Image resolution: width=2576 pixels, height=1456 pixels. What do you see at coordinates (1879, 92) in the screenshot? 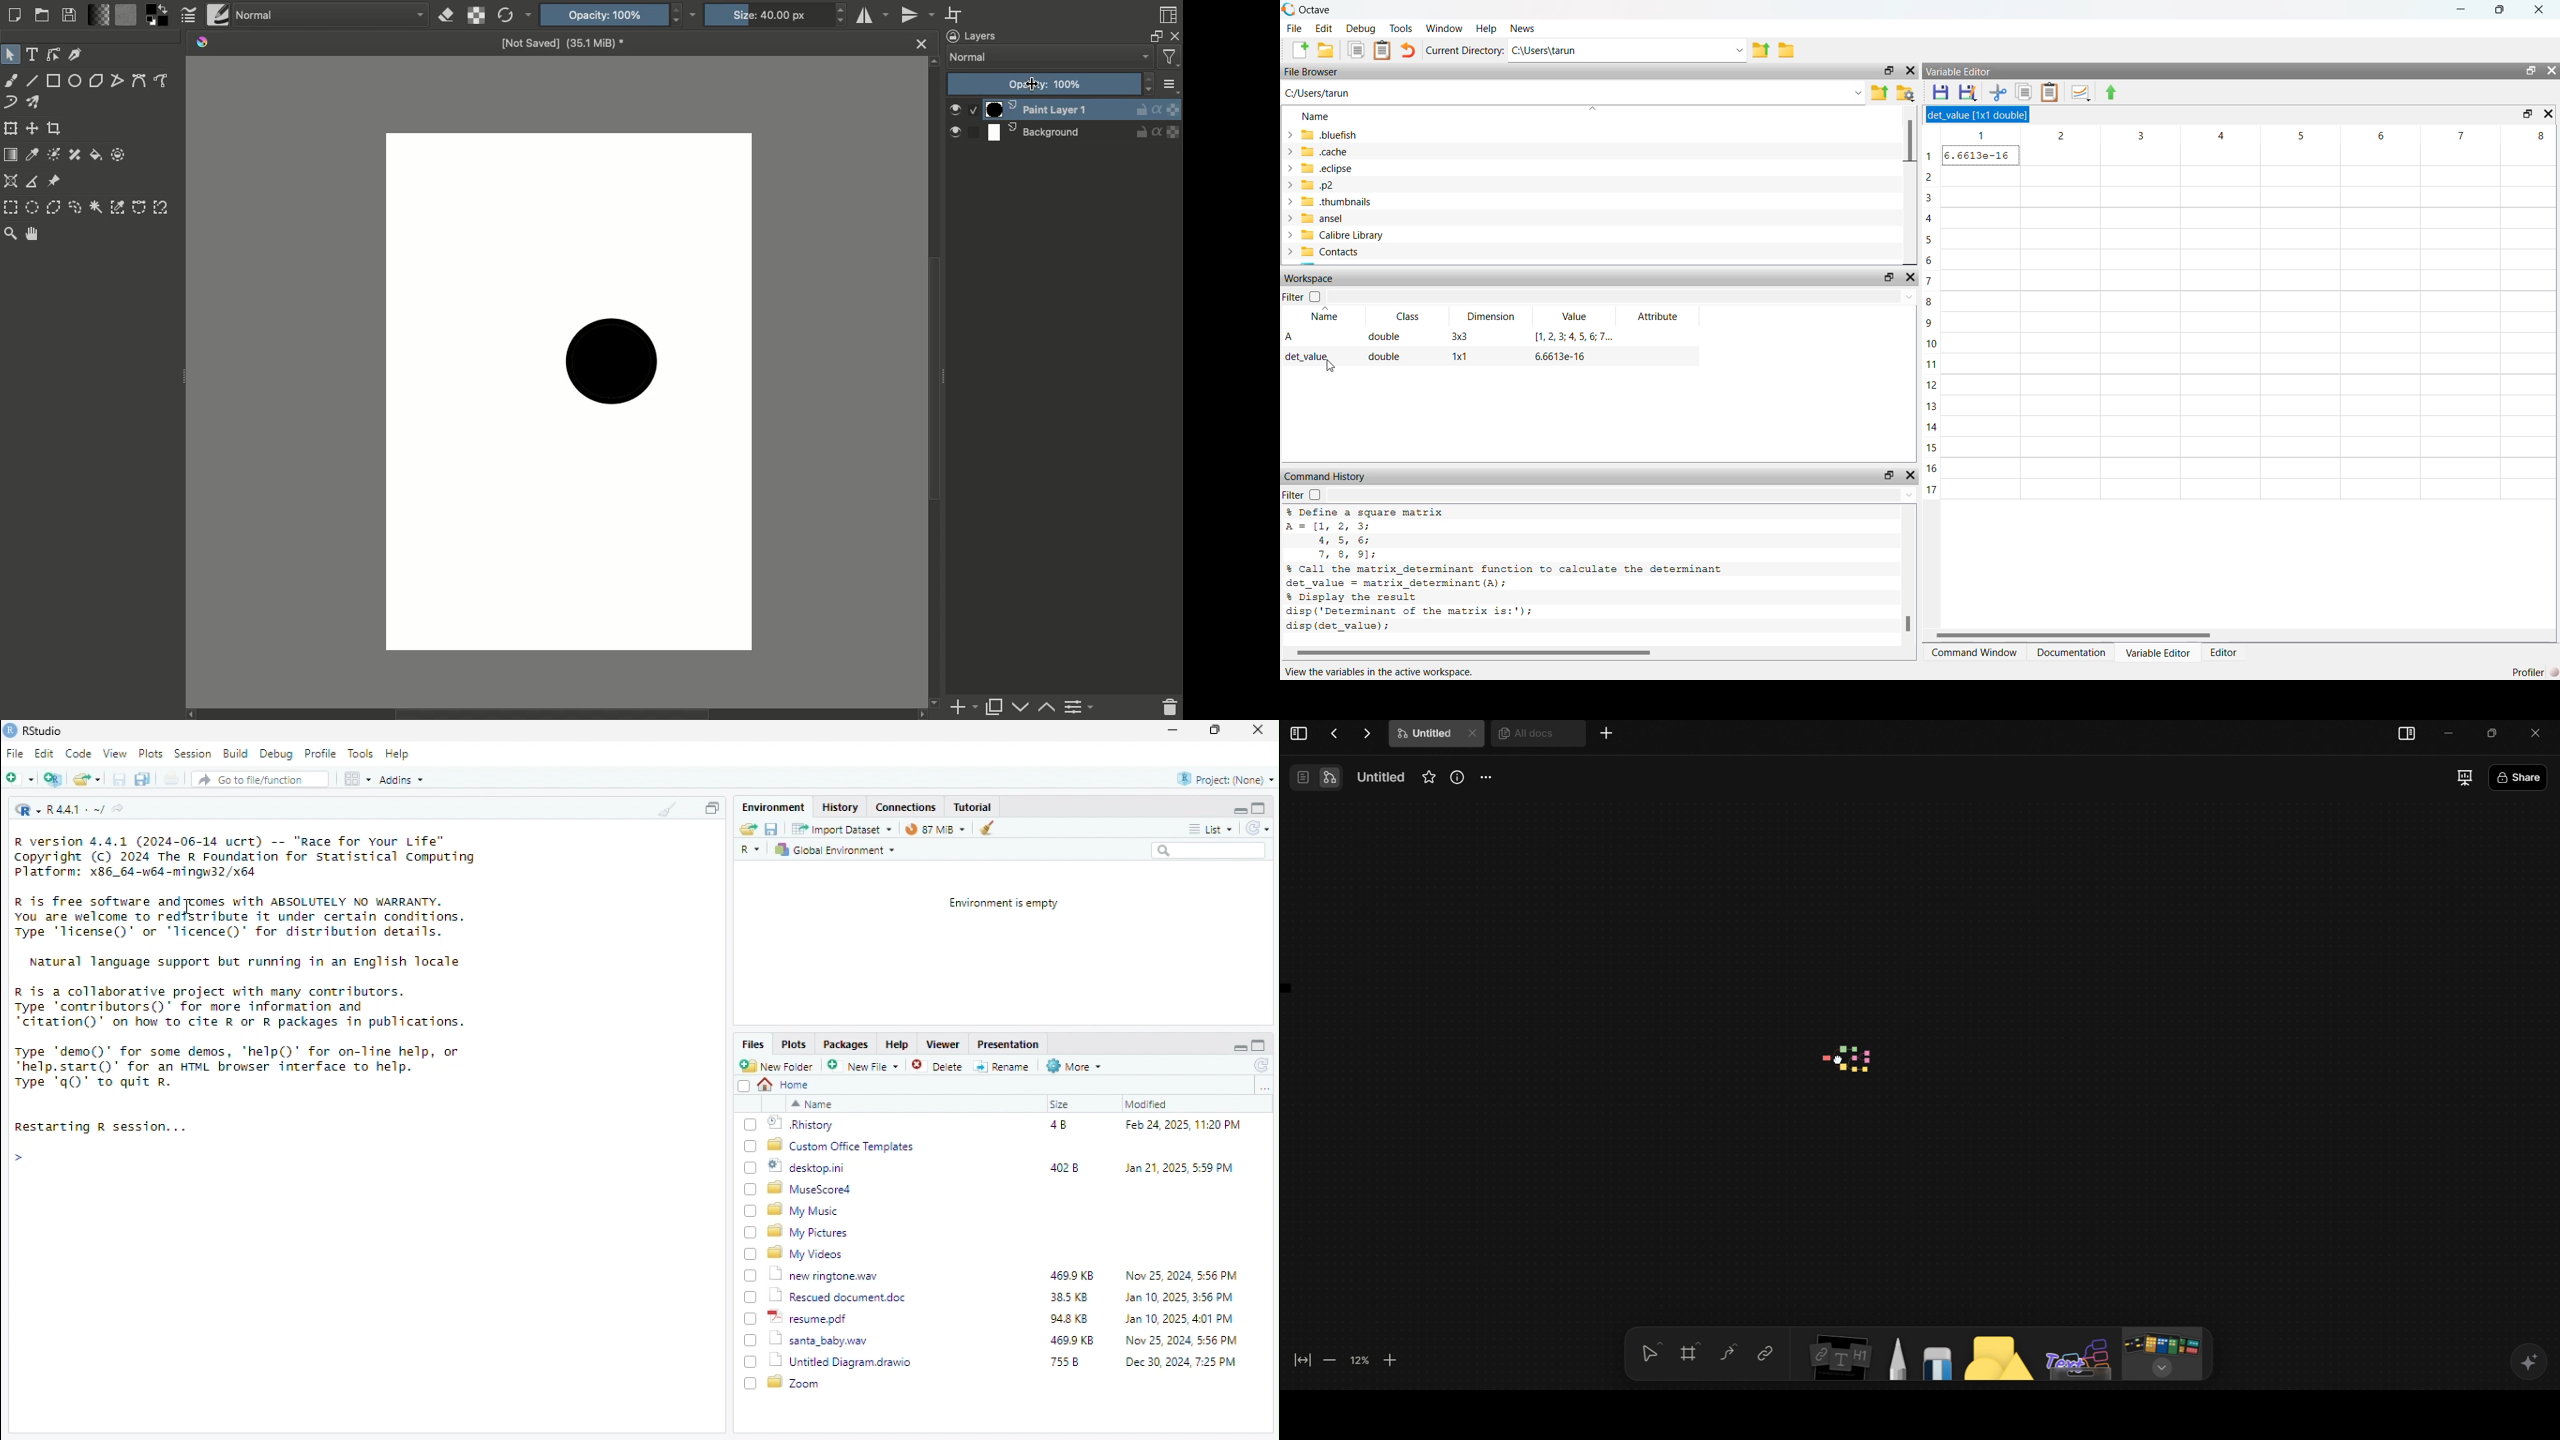
I see `one directory up` at bounding box center [1879, 92].